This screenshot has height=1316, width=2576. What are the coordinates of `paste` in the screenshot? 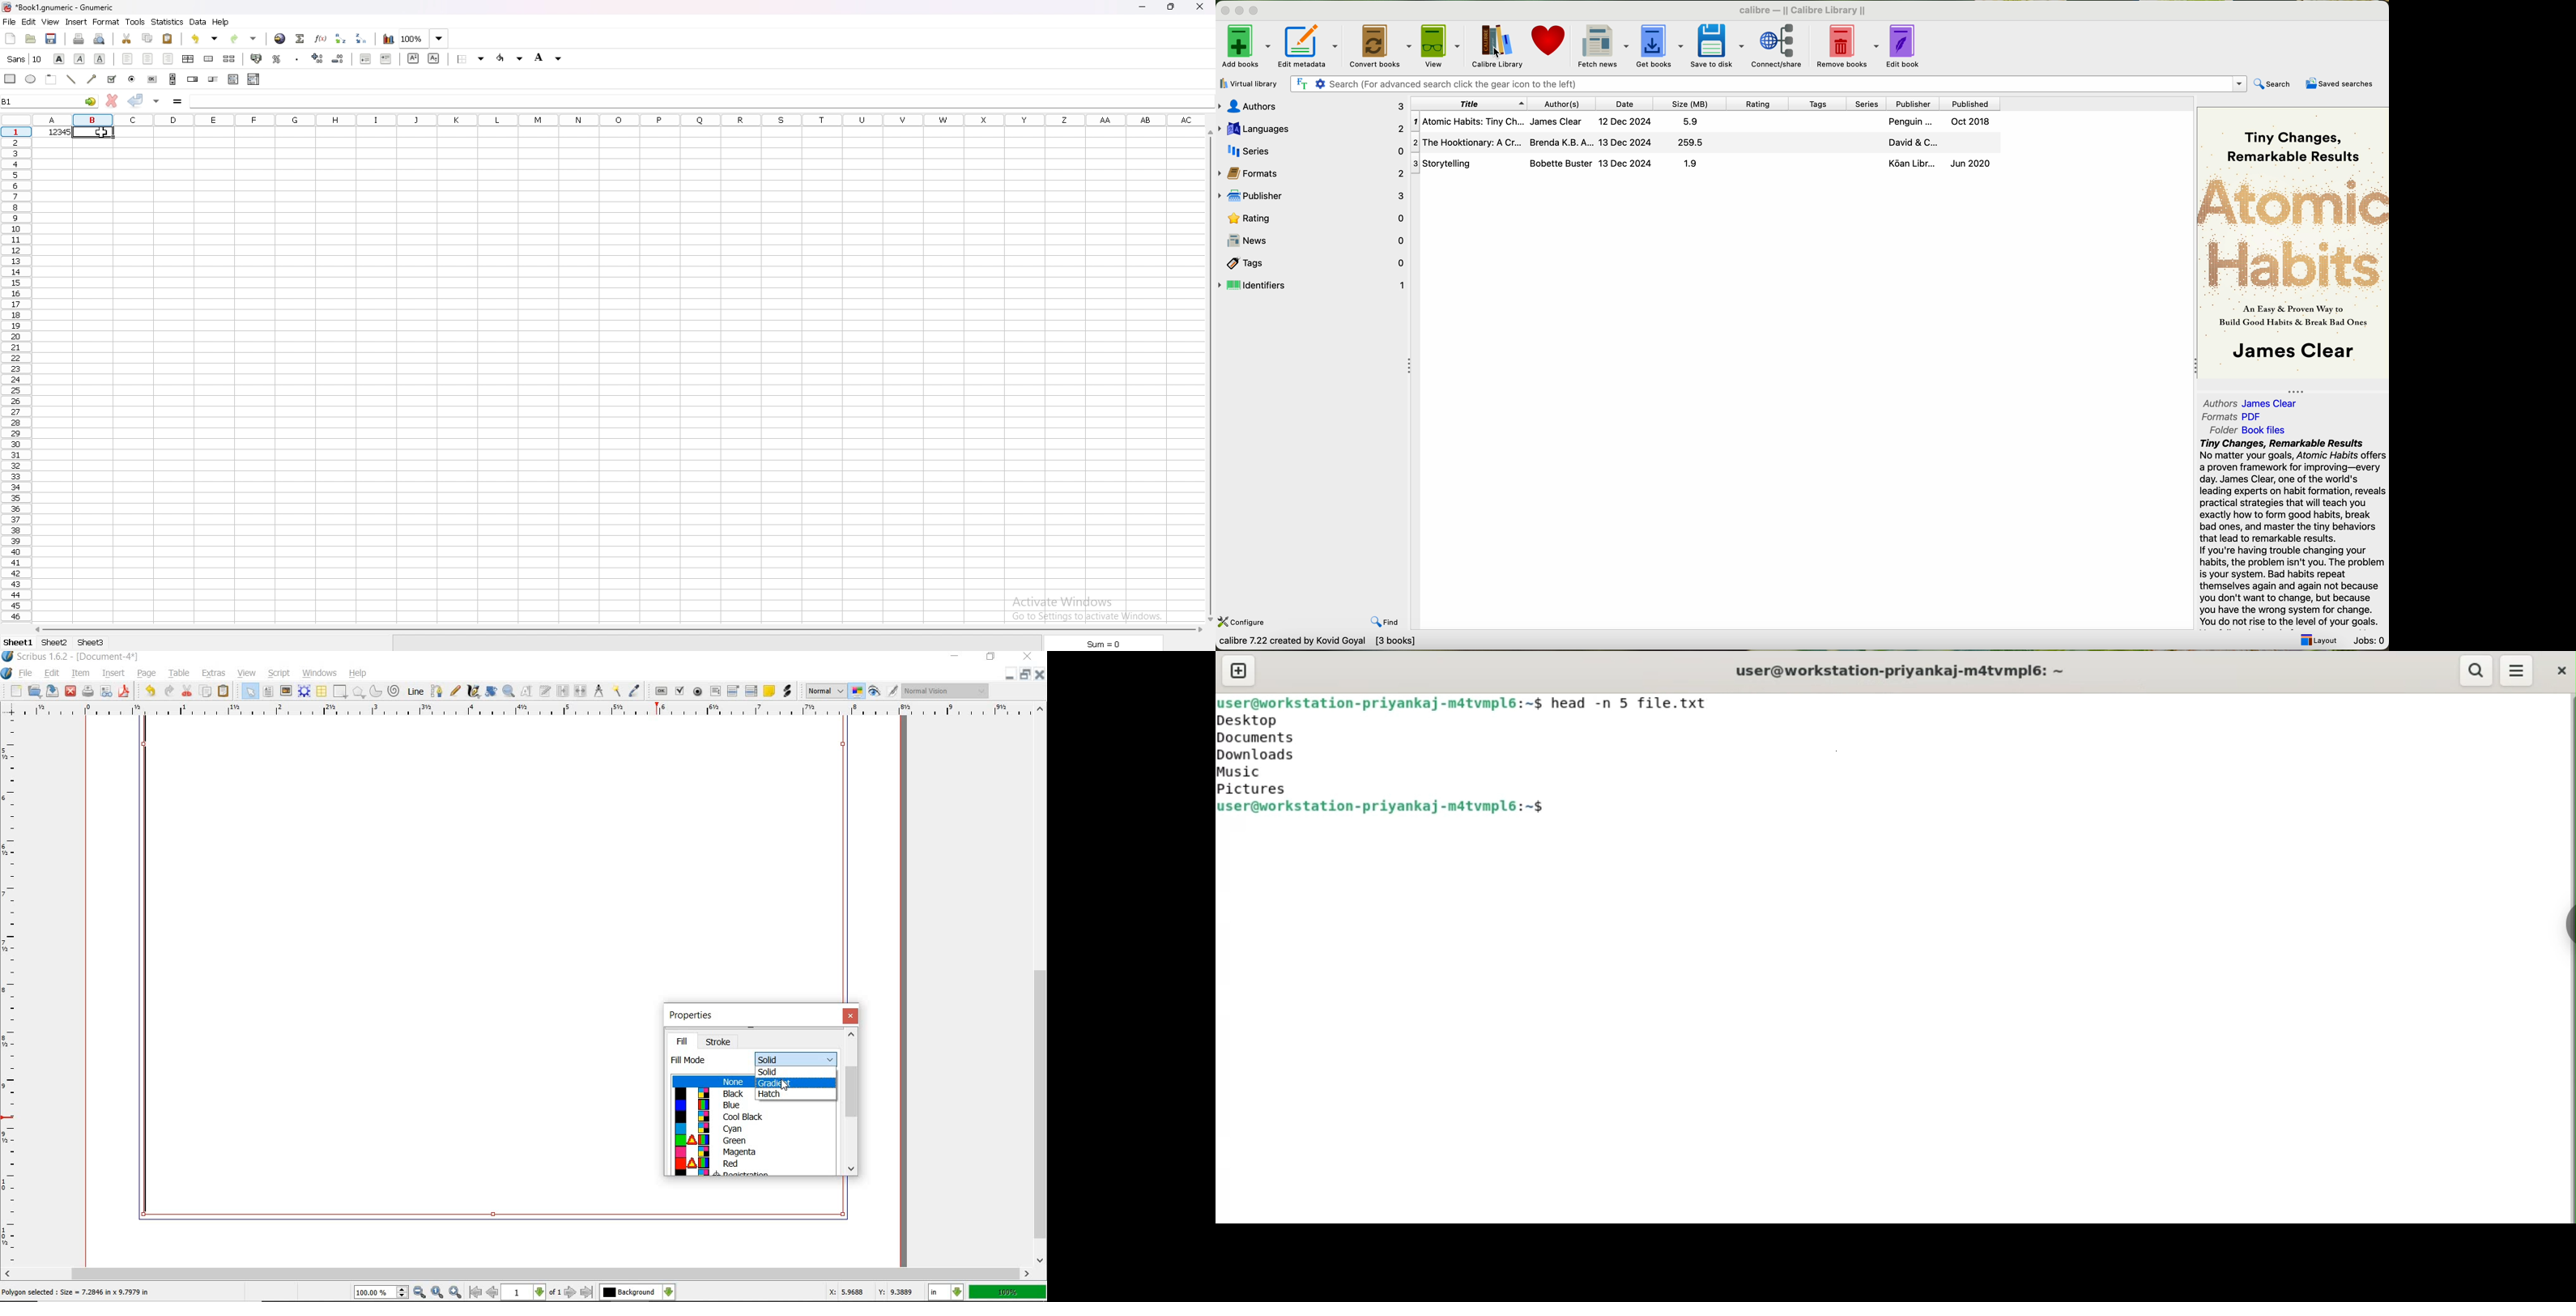 It's located at (168, 39).